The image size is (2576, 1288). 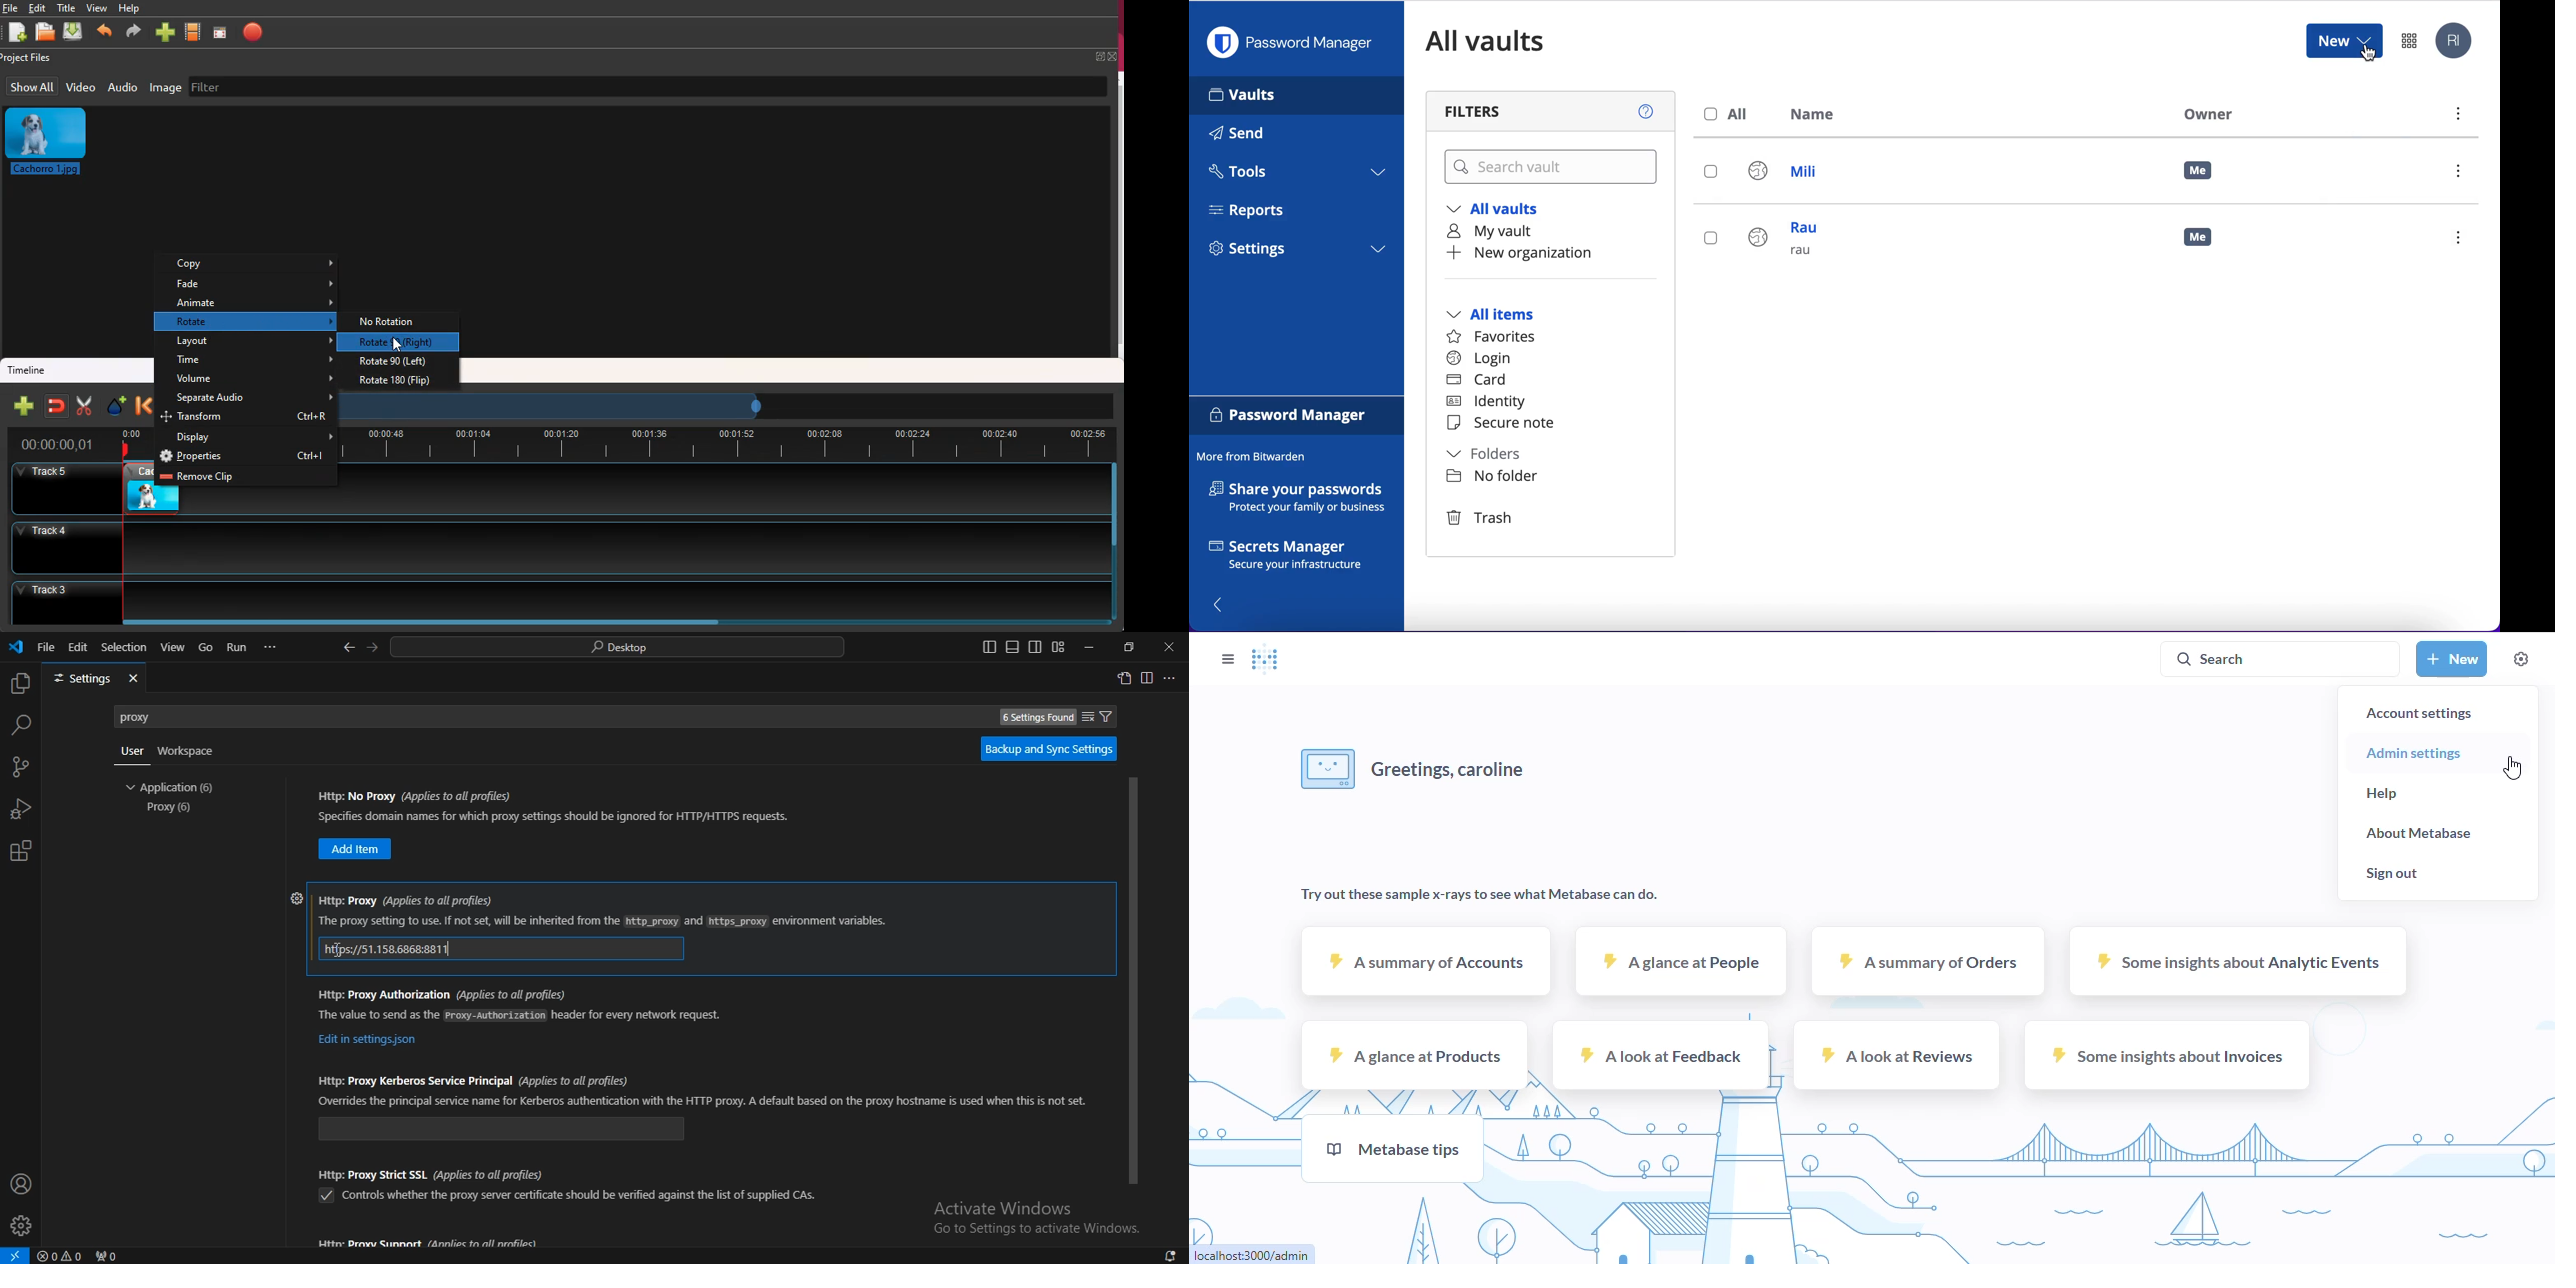 I want to click on timeline, so click(x=31, y=371).